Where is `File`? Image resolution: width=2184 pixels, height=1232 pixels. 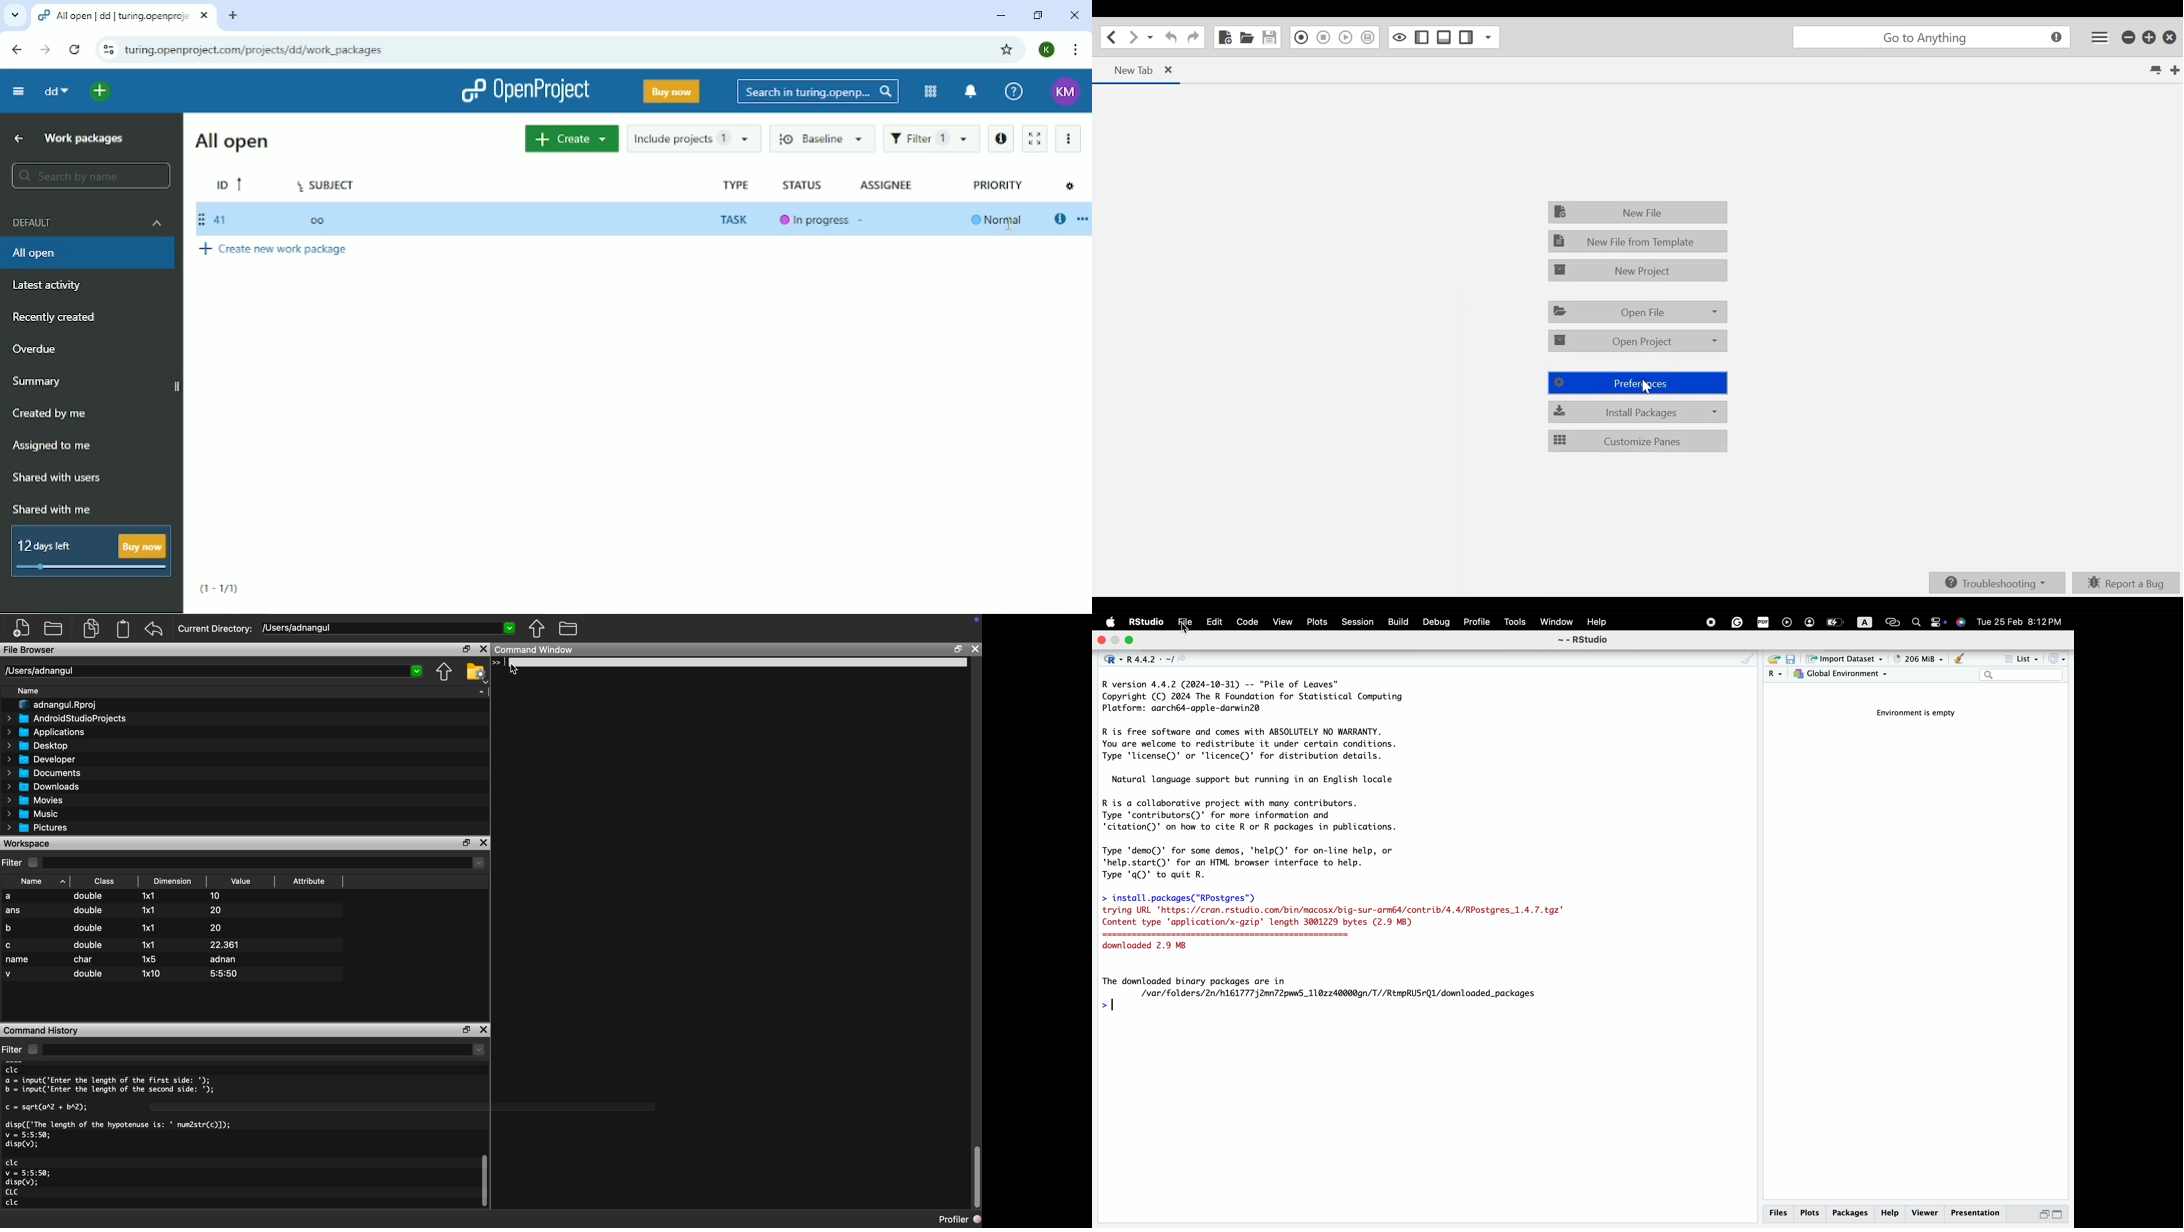
File is located at coordinates (1639, 212).